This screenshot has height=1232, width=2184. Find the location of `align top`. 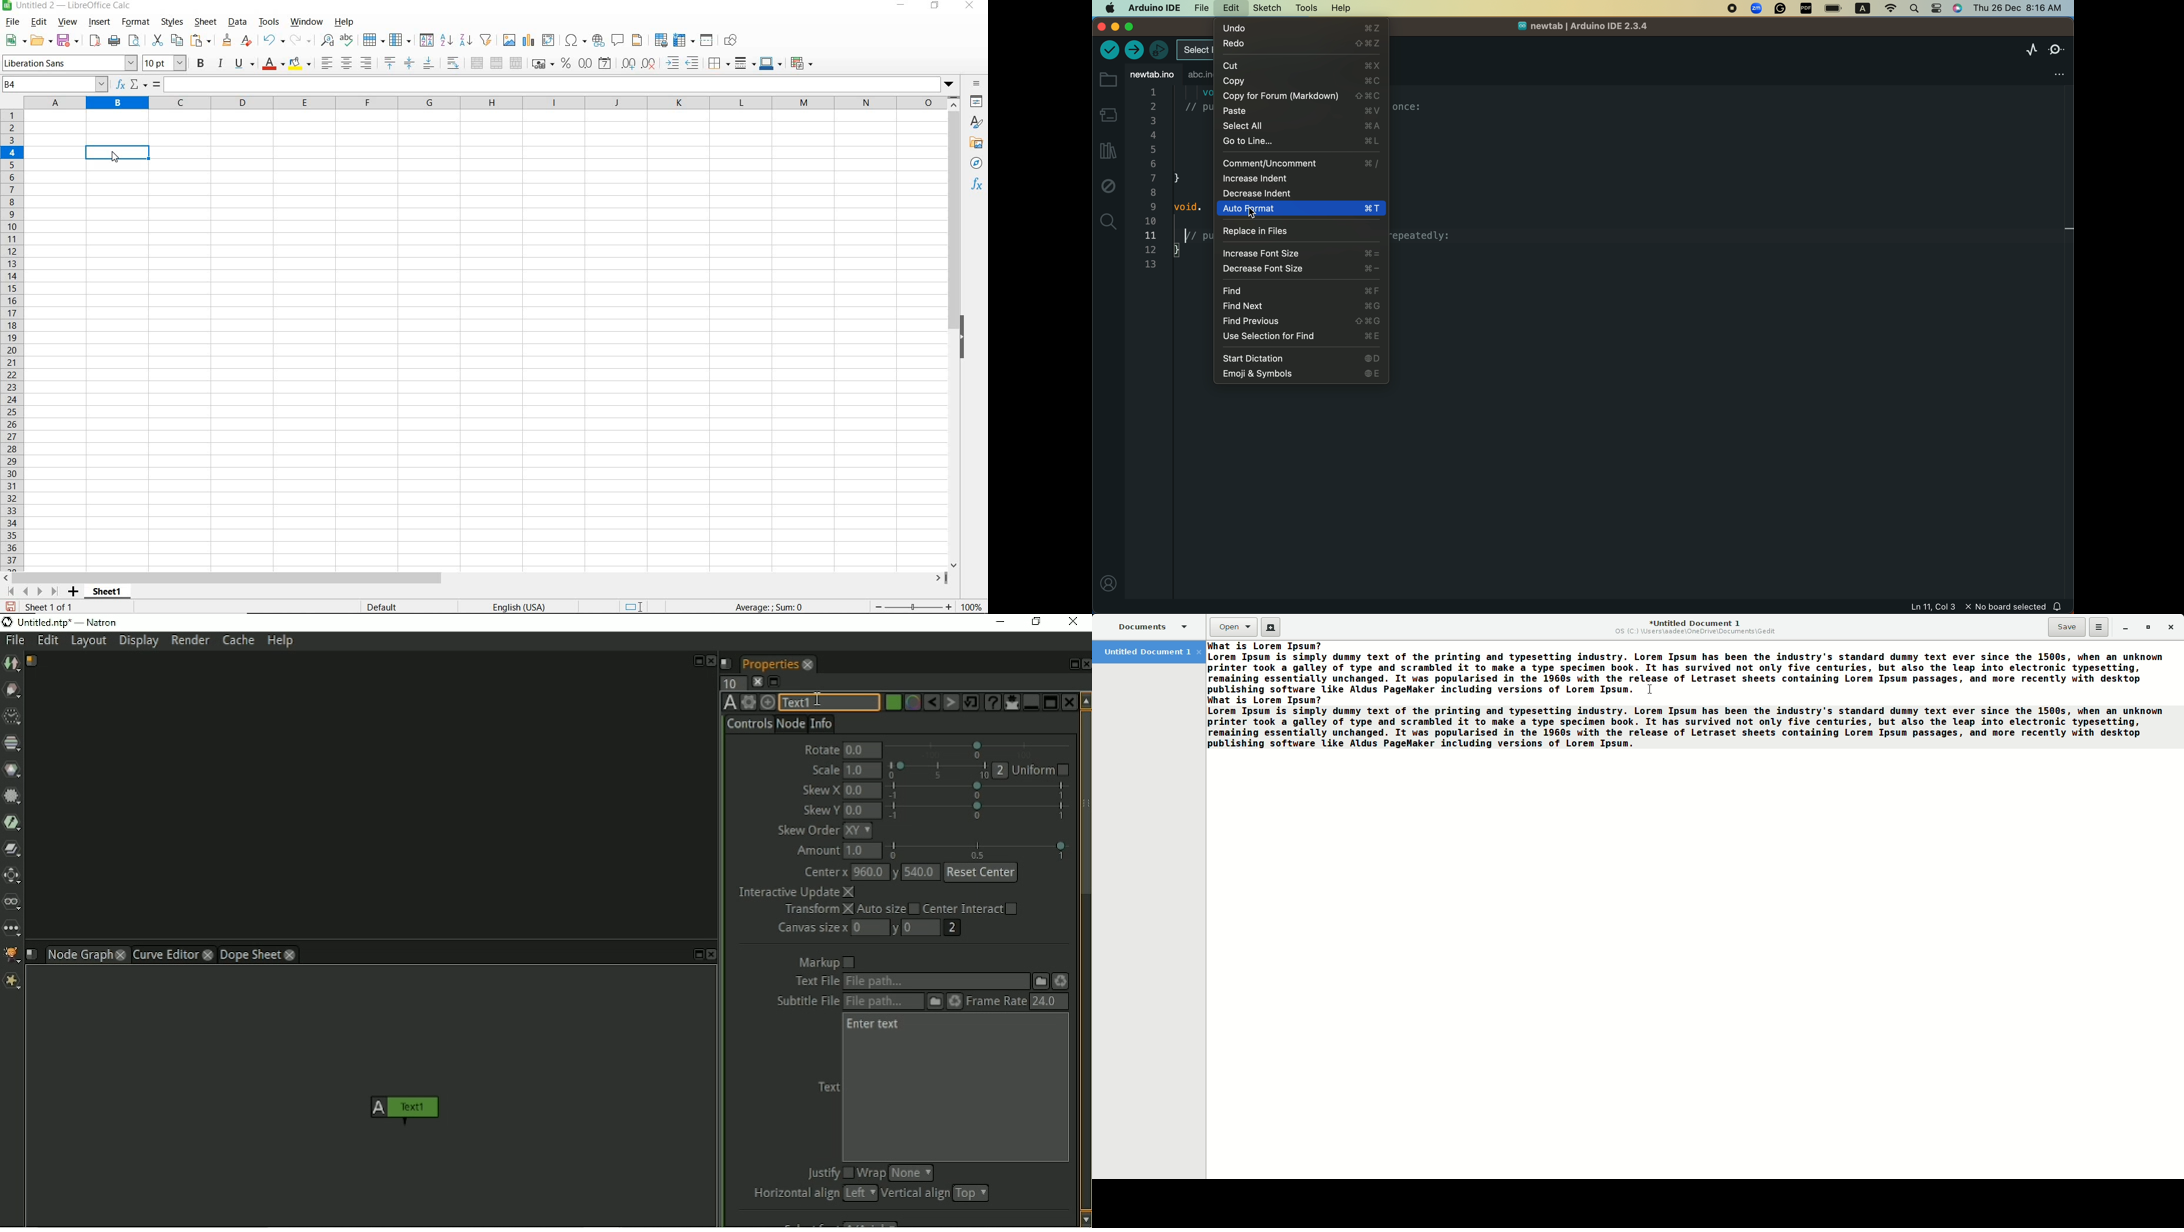

align top is located at coordinates (389, 62).